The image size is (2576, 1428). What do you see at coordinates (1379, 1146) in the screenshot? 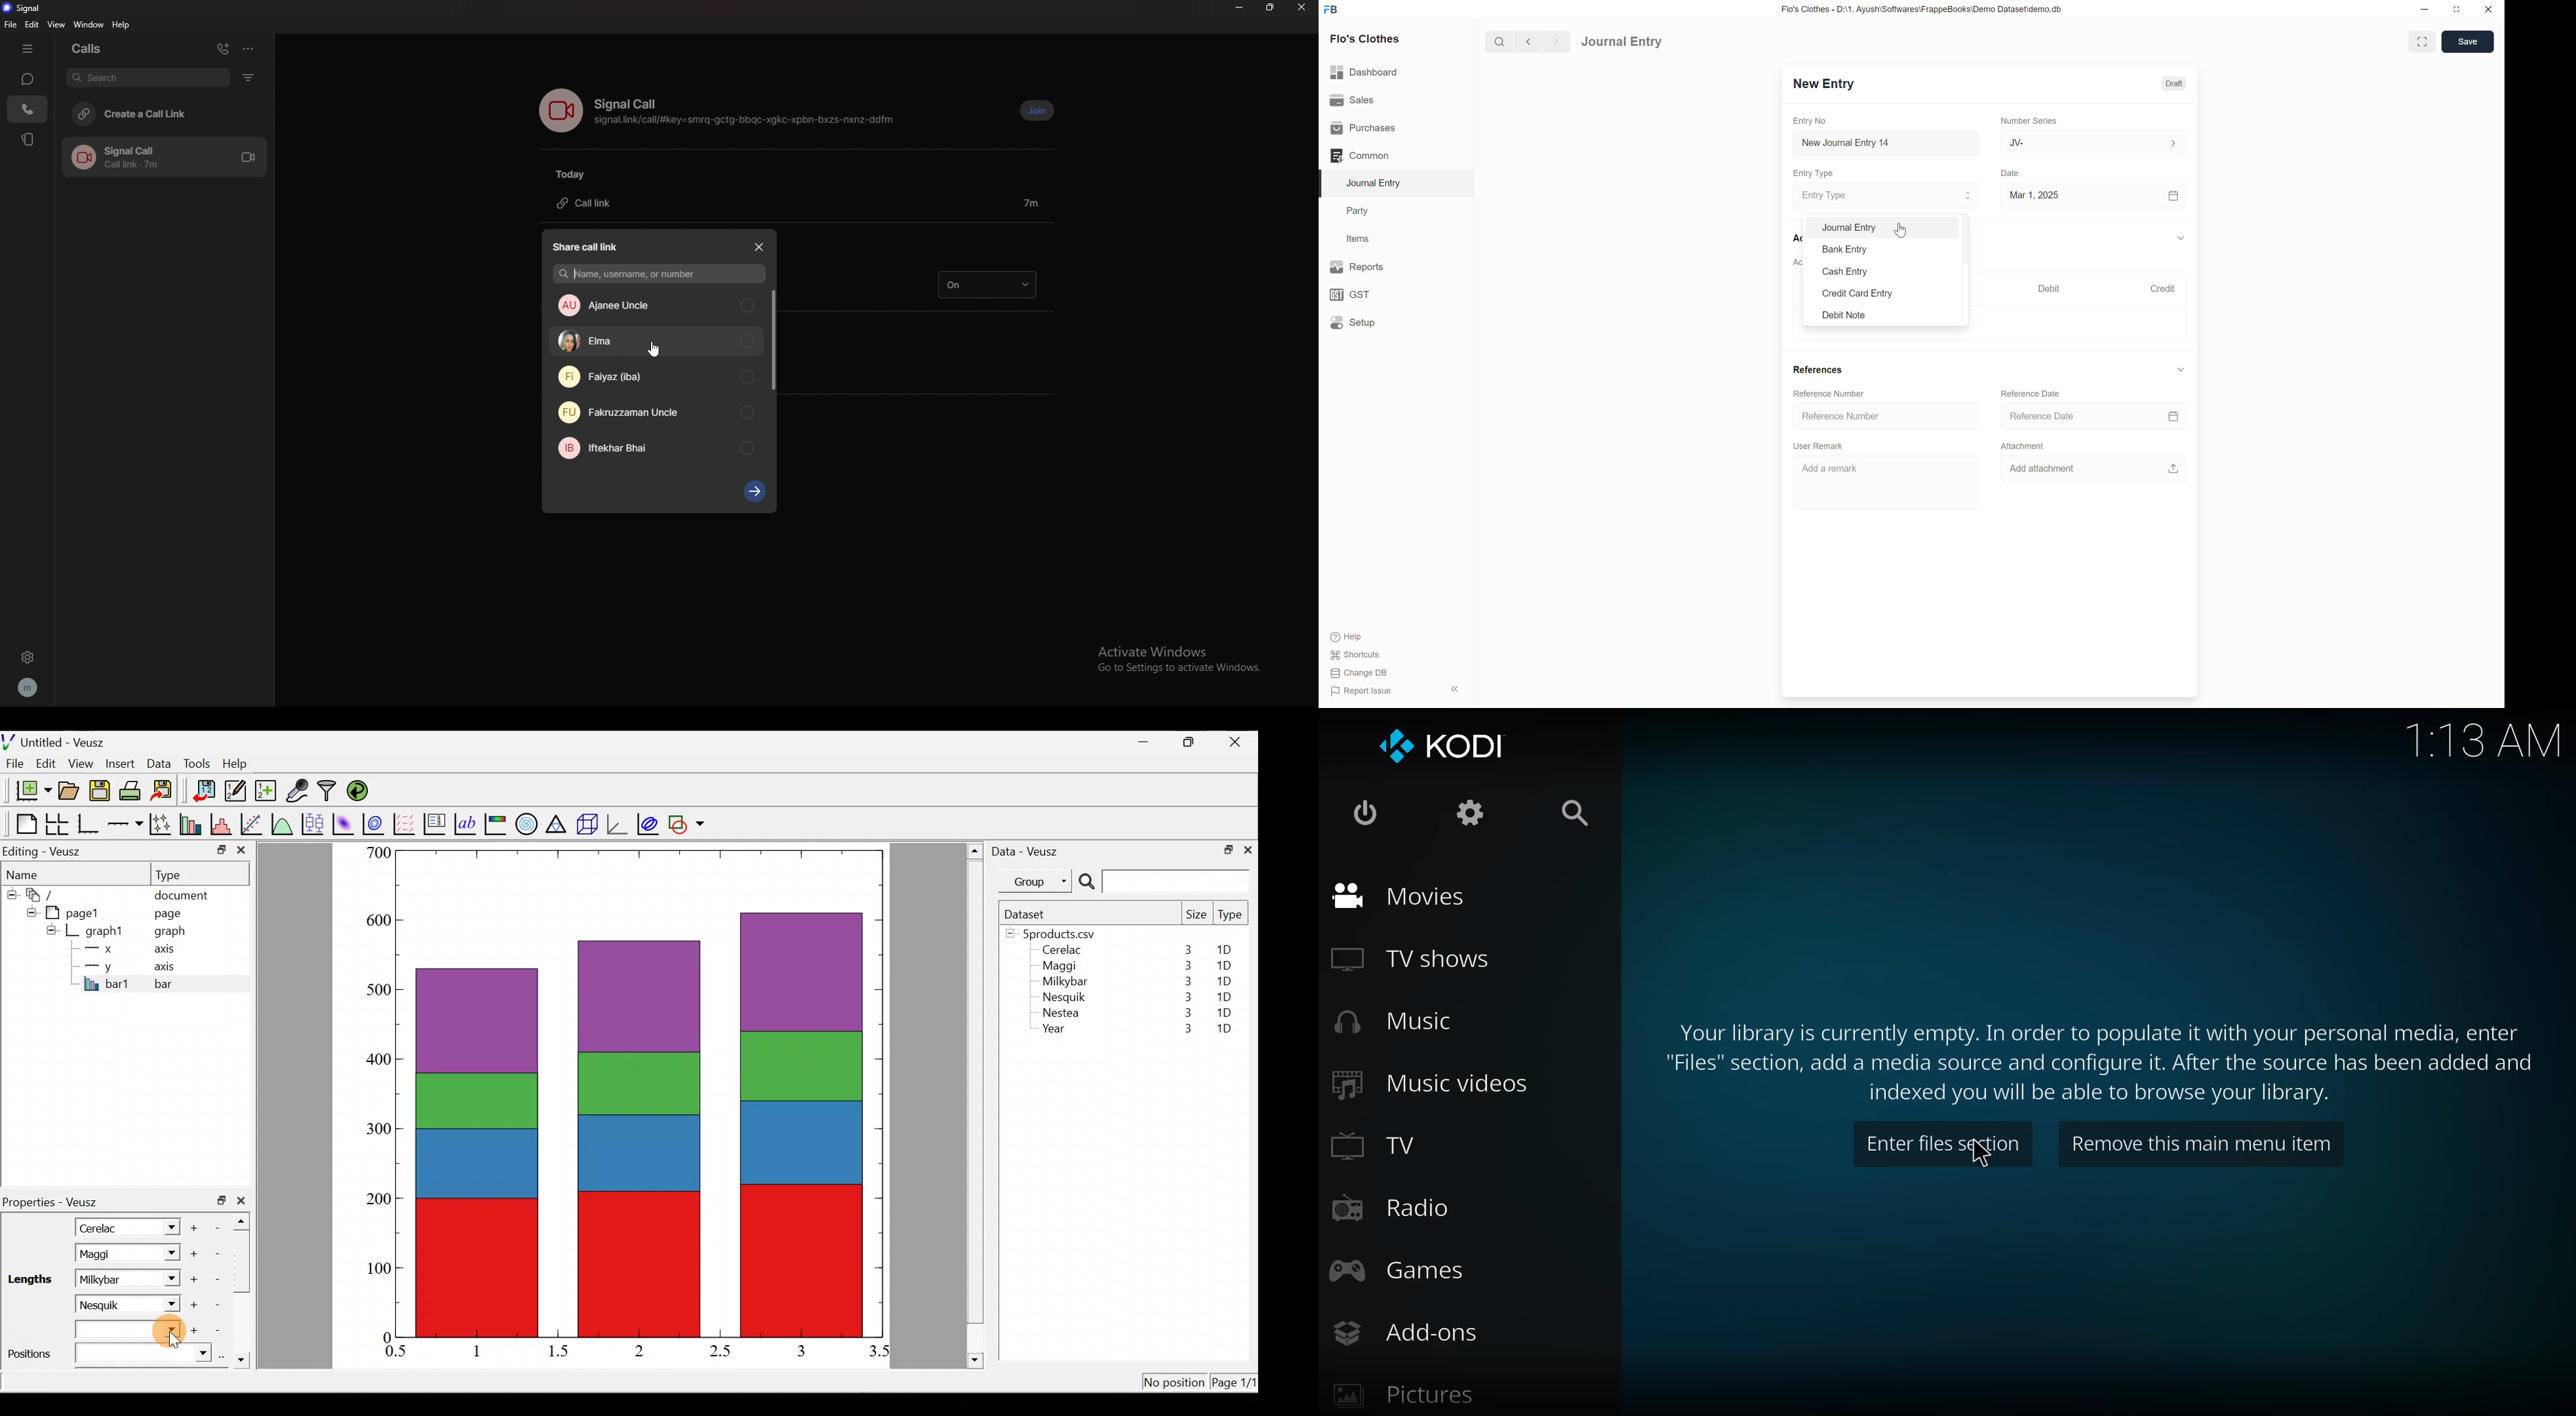
I see `tv` at bounding box center [1379, 1146].